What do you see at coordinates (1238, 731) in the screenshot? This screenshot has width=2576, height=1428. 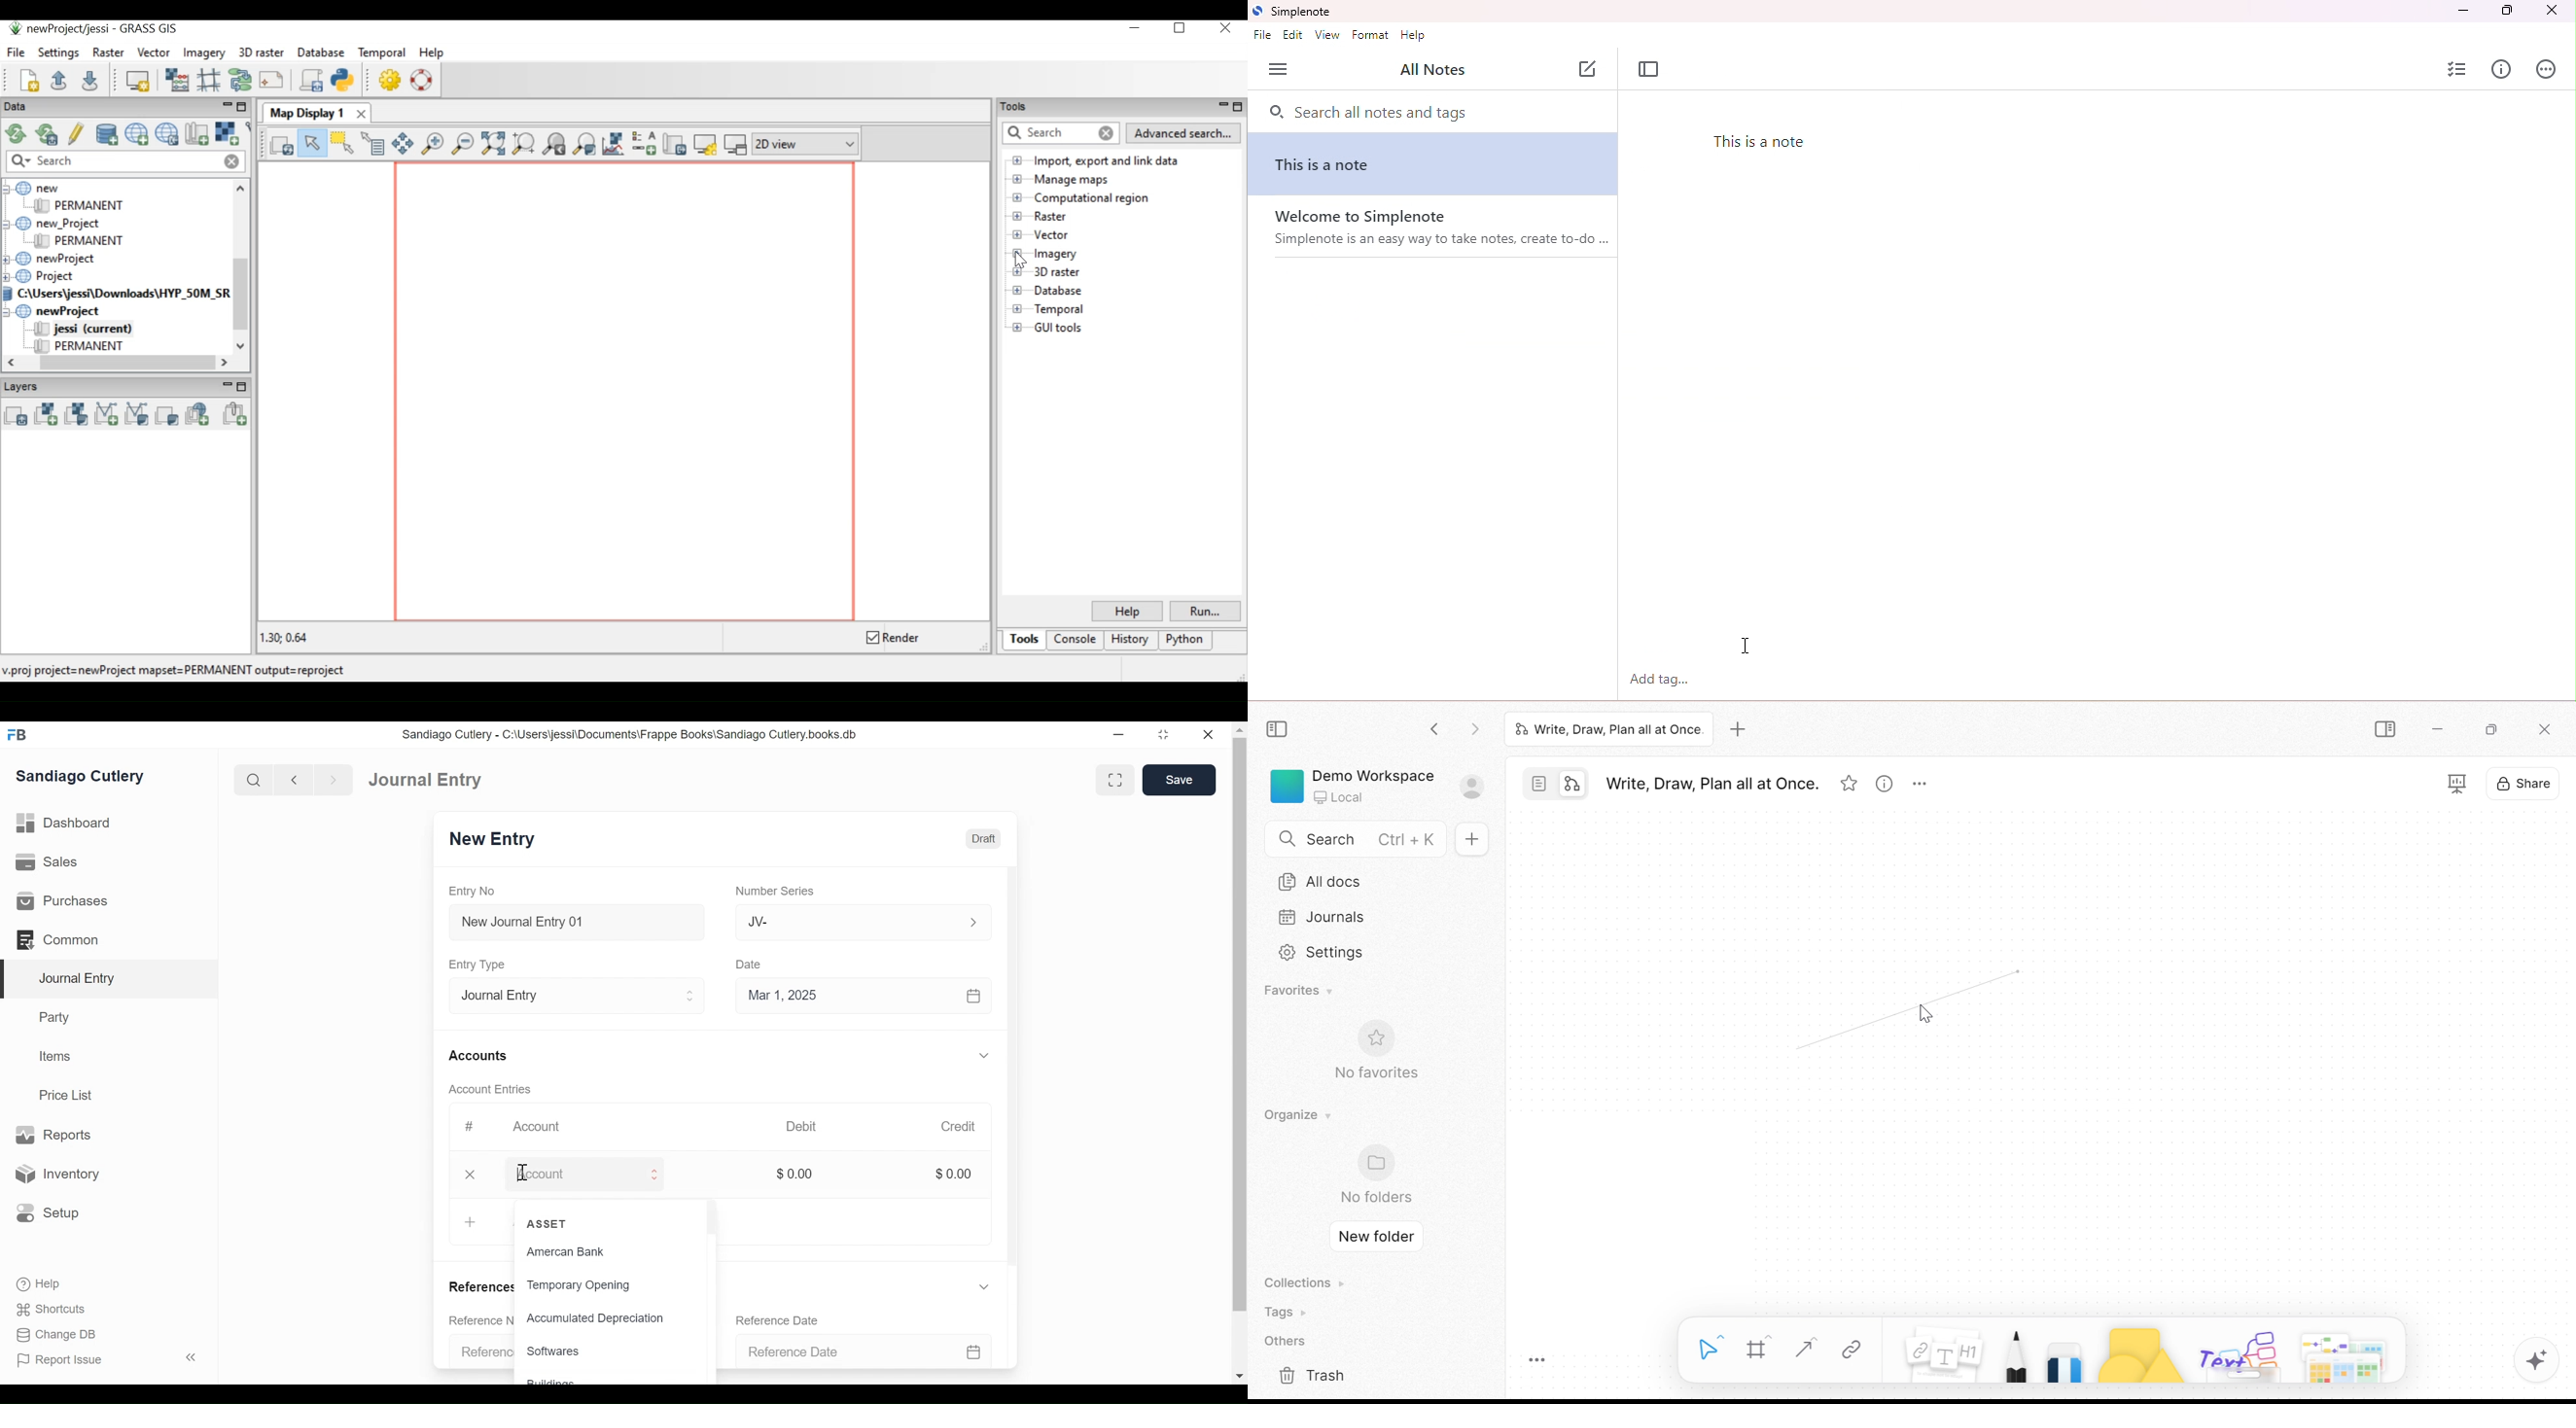 I see `move up` at bounding box center [1238, 731].